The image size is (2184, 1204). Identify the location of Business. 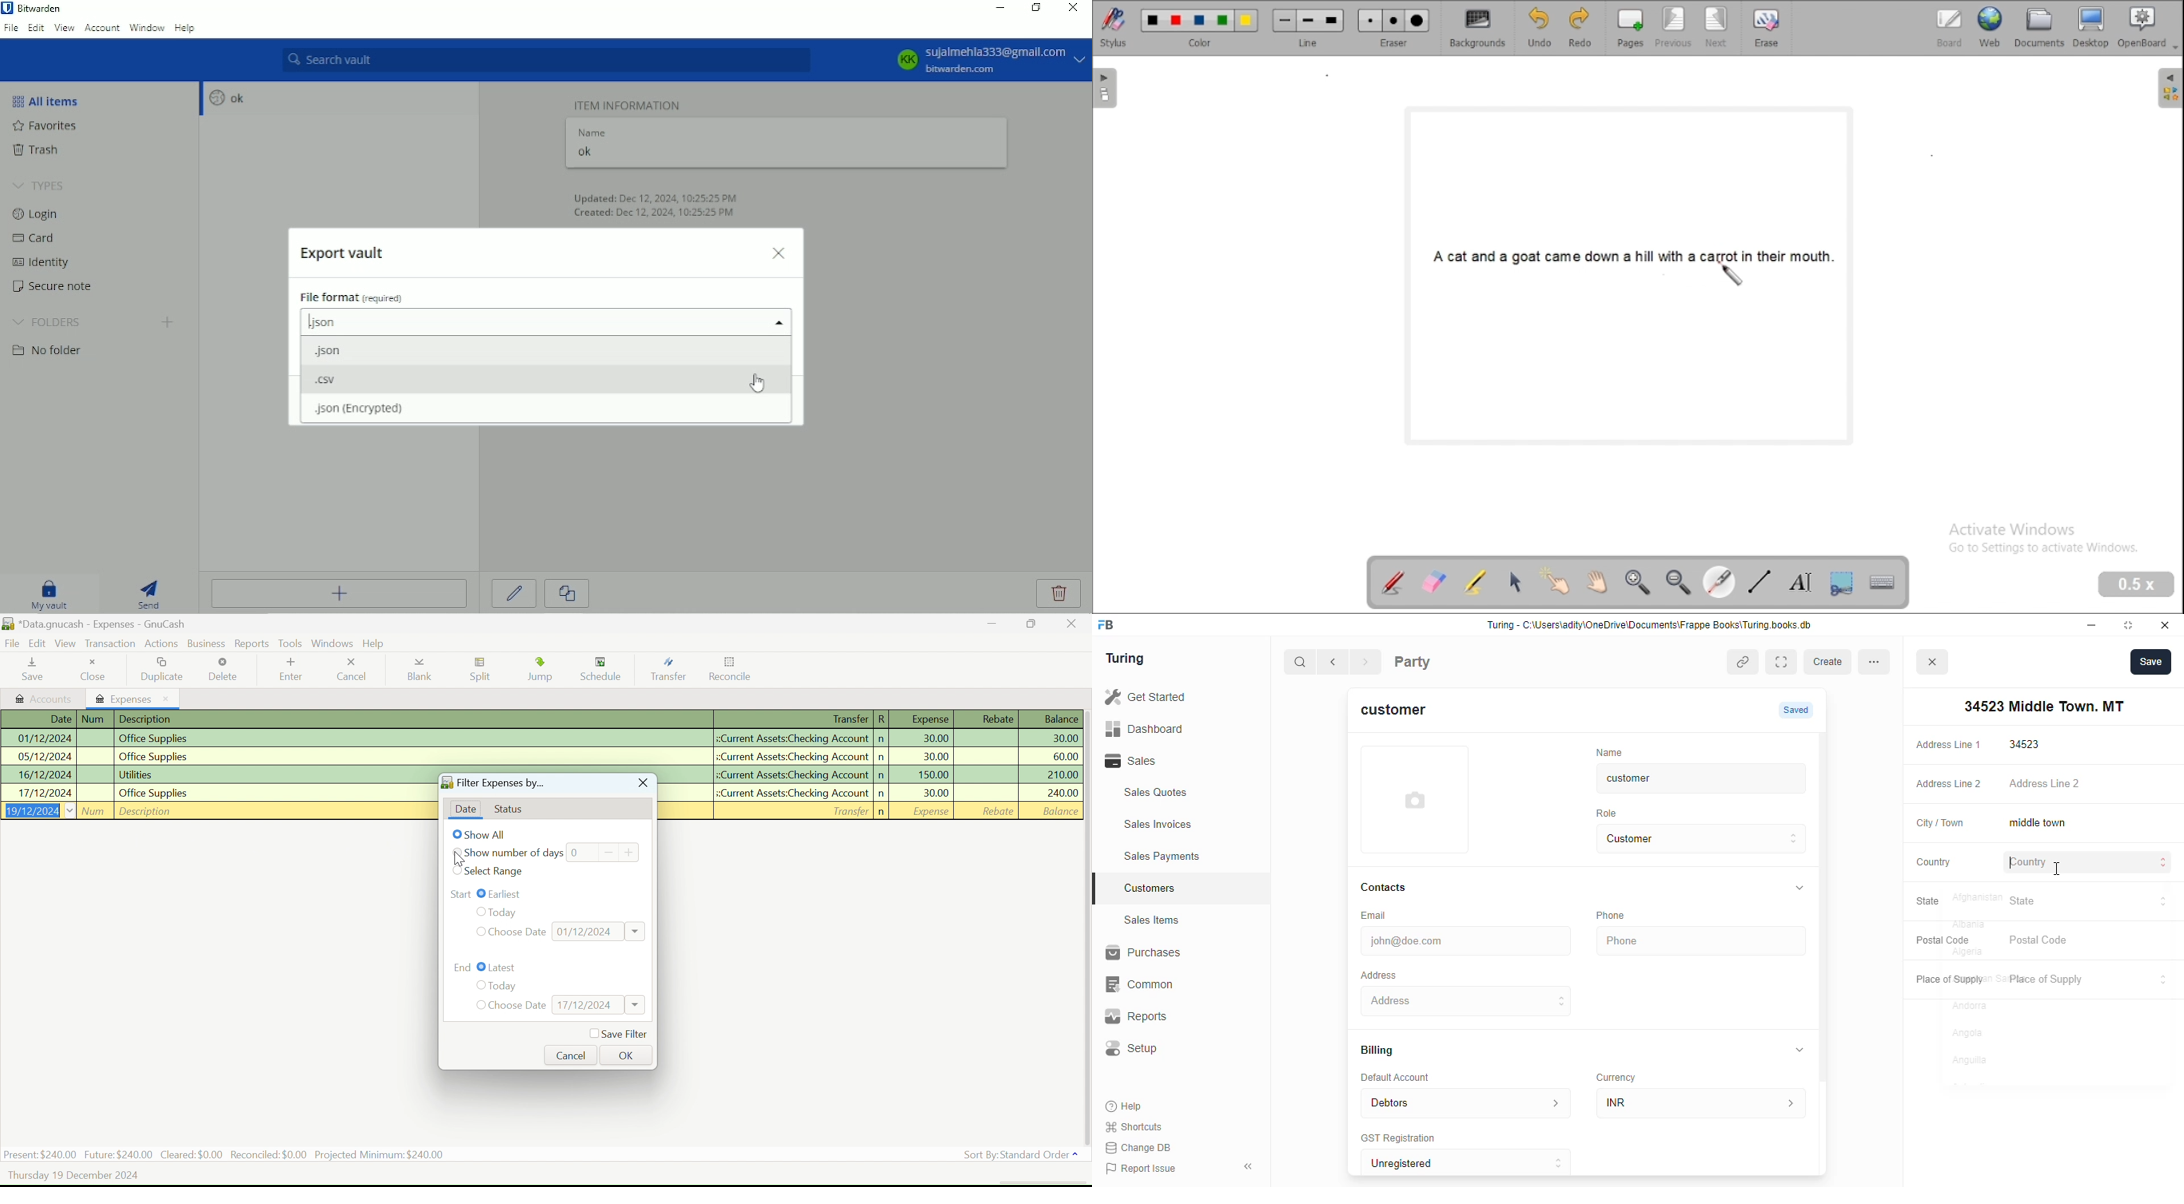
(208, 644).